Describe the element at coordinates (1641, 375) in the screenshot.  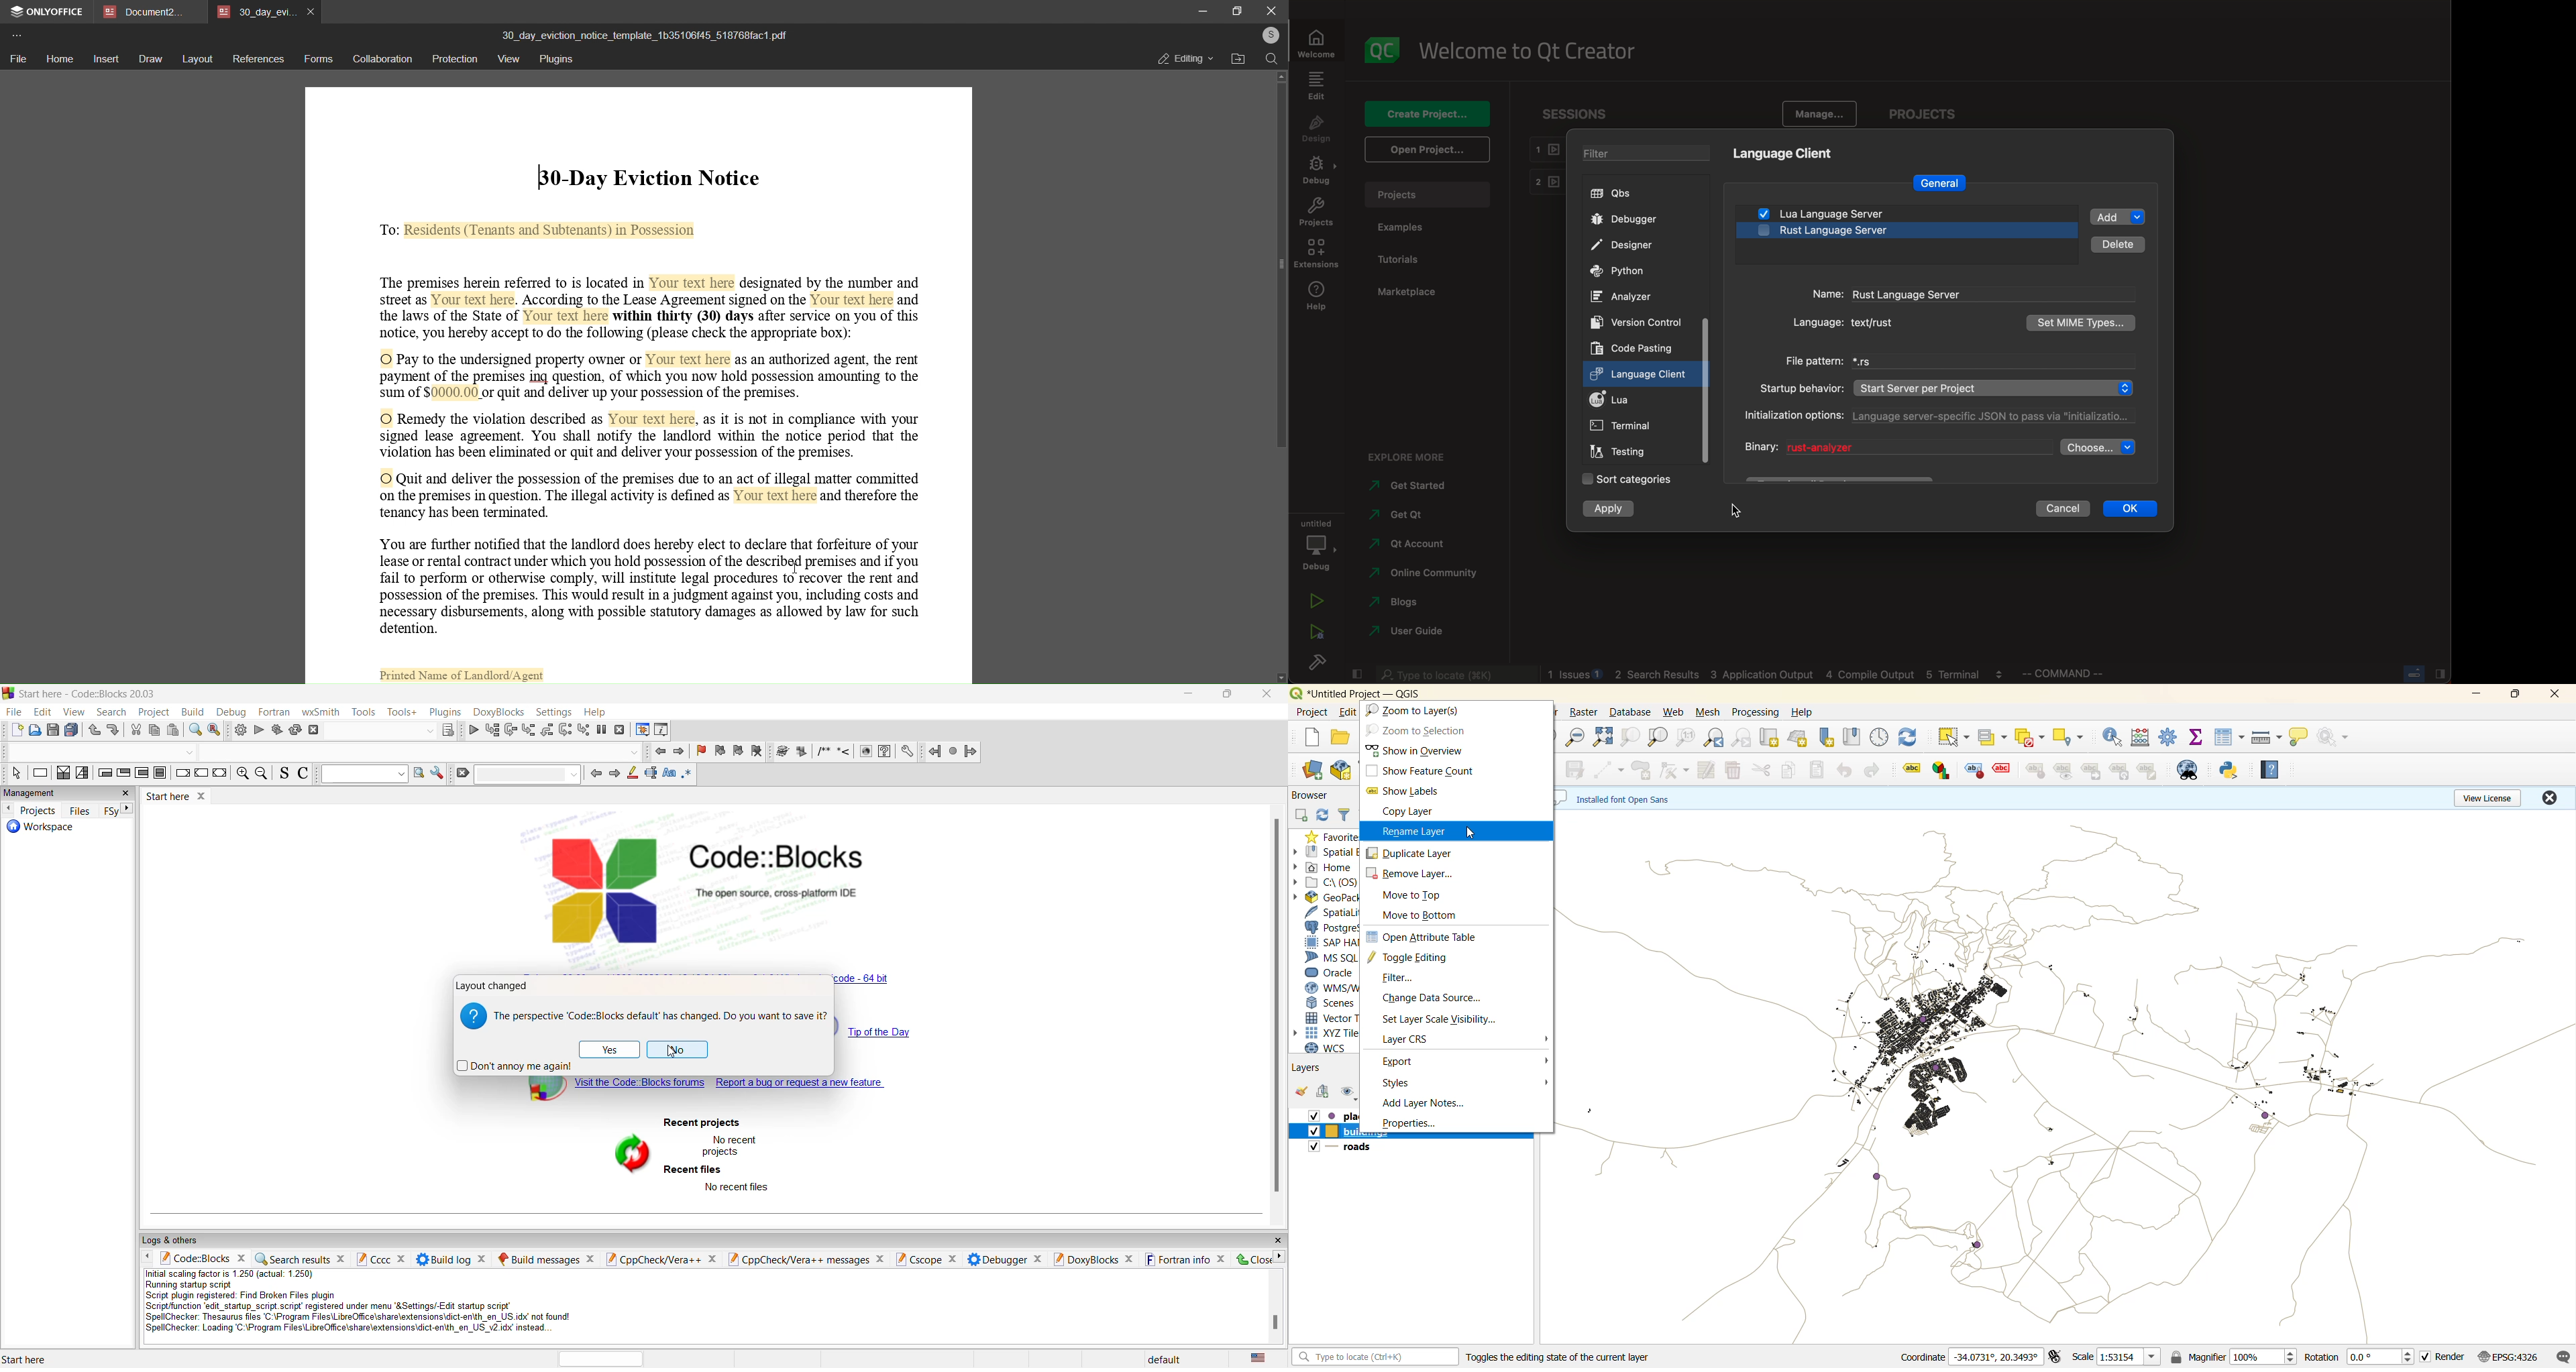
I see `clicked` at that location.